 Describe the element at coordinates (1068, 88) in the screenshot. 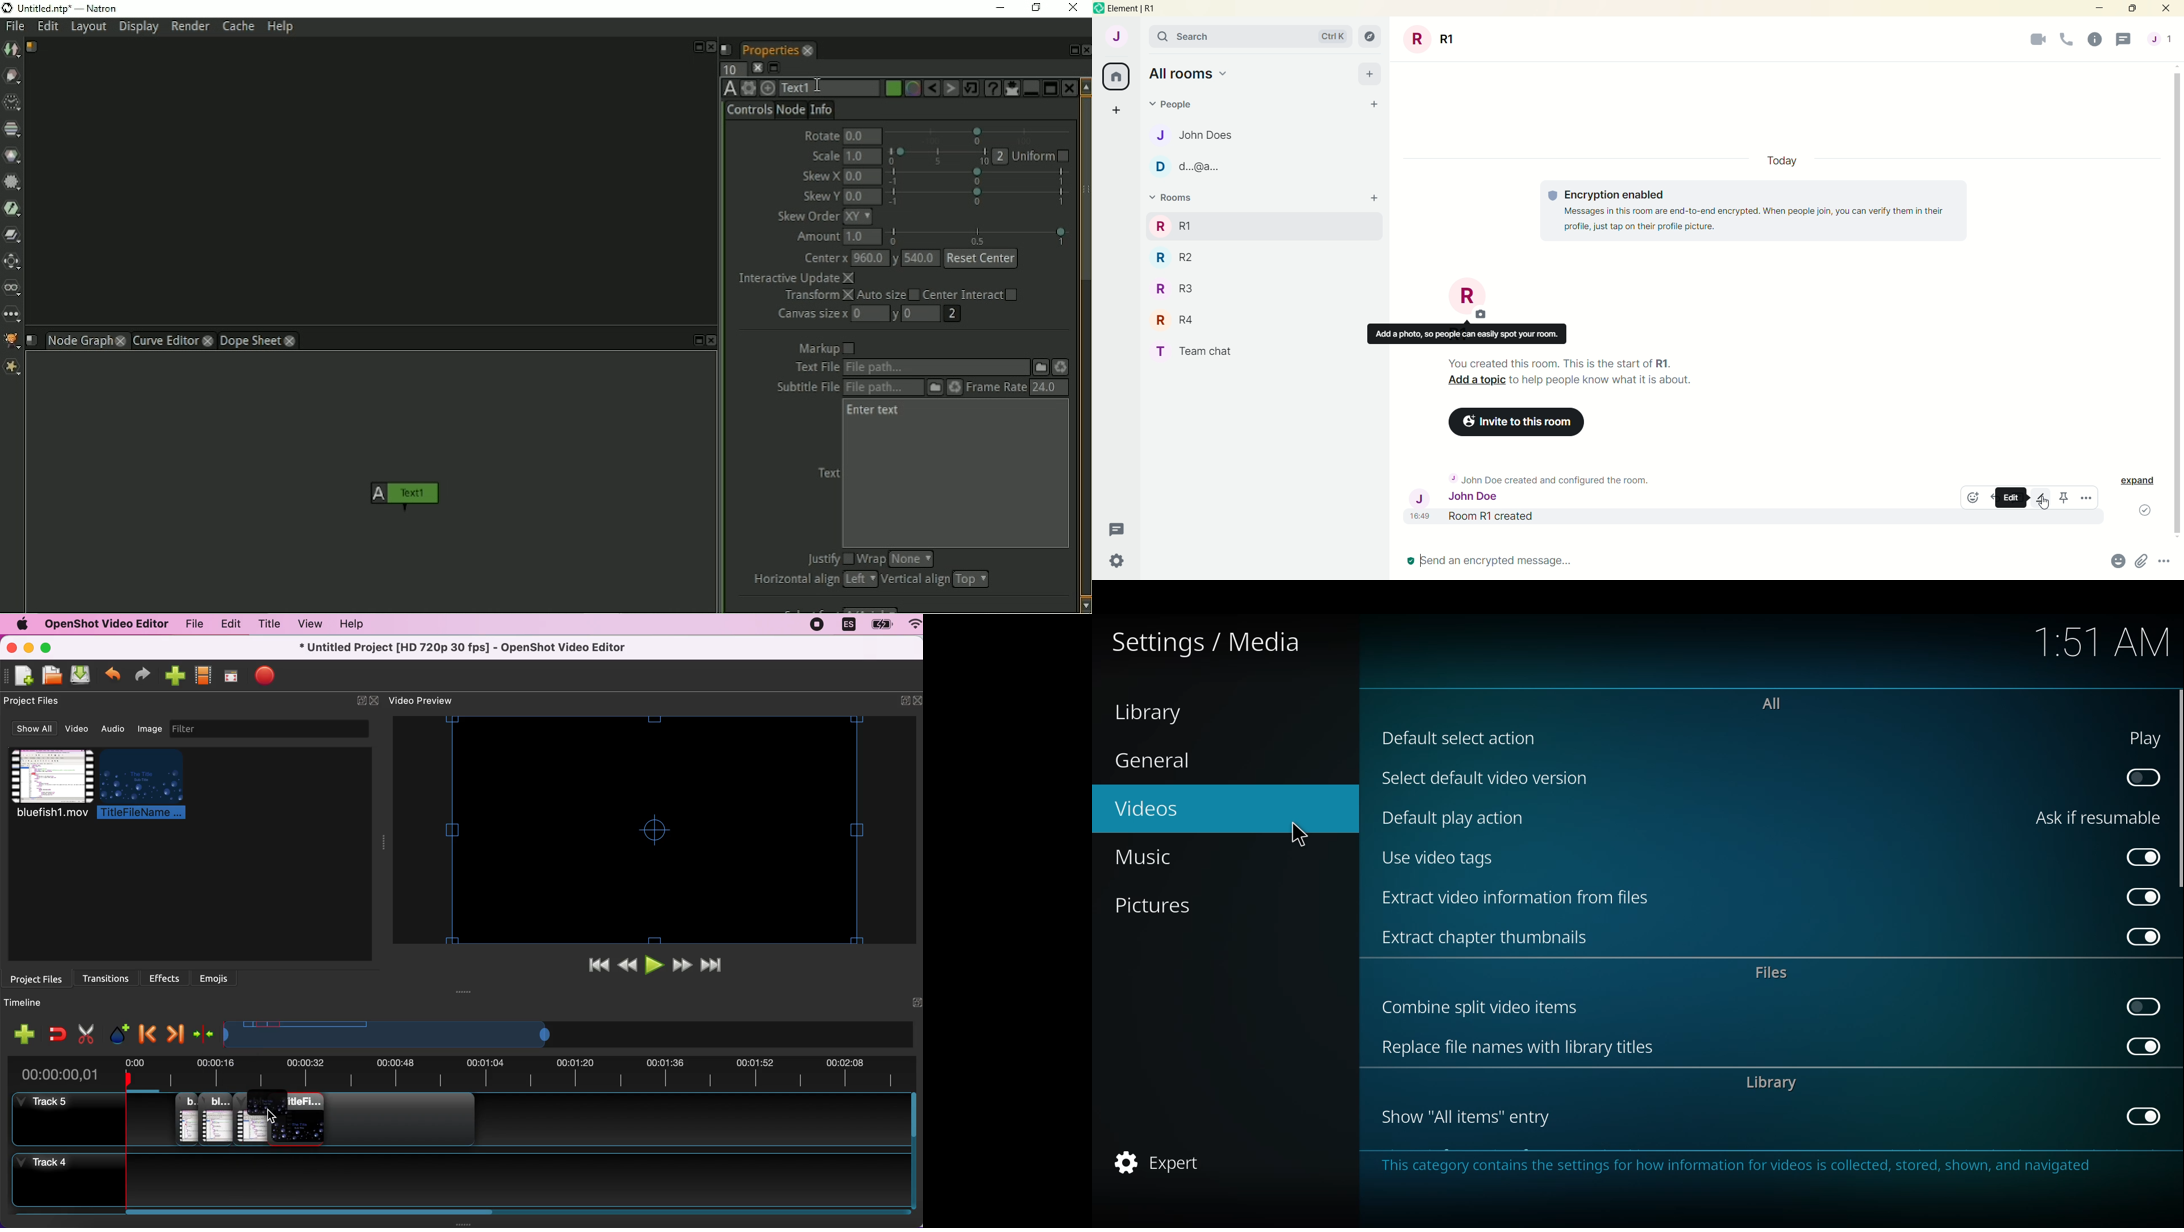

I see `Close` at that location.